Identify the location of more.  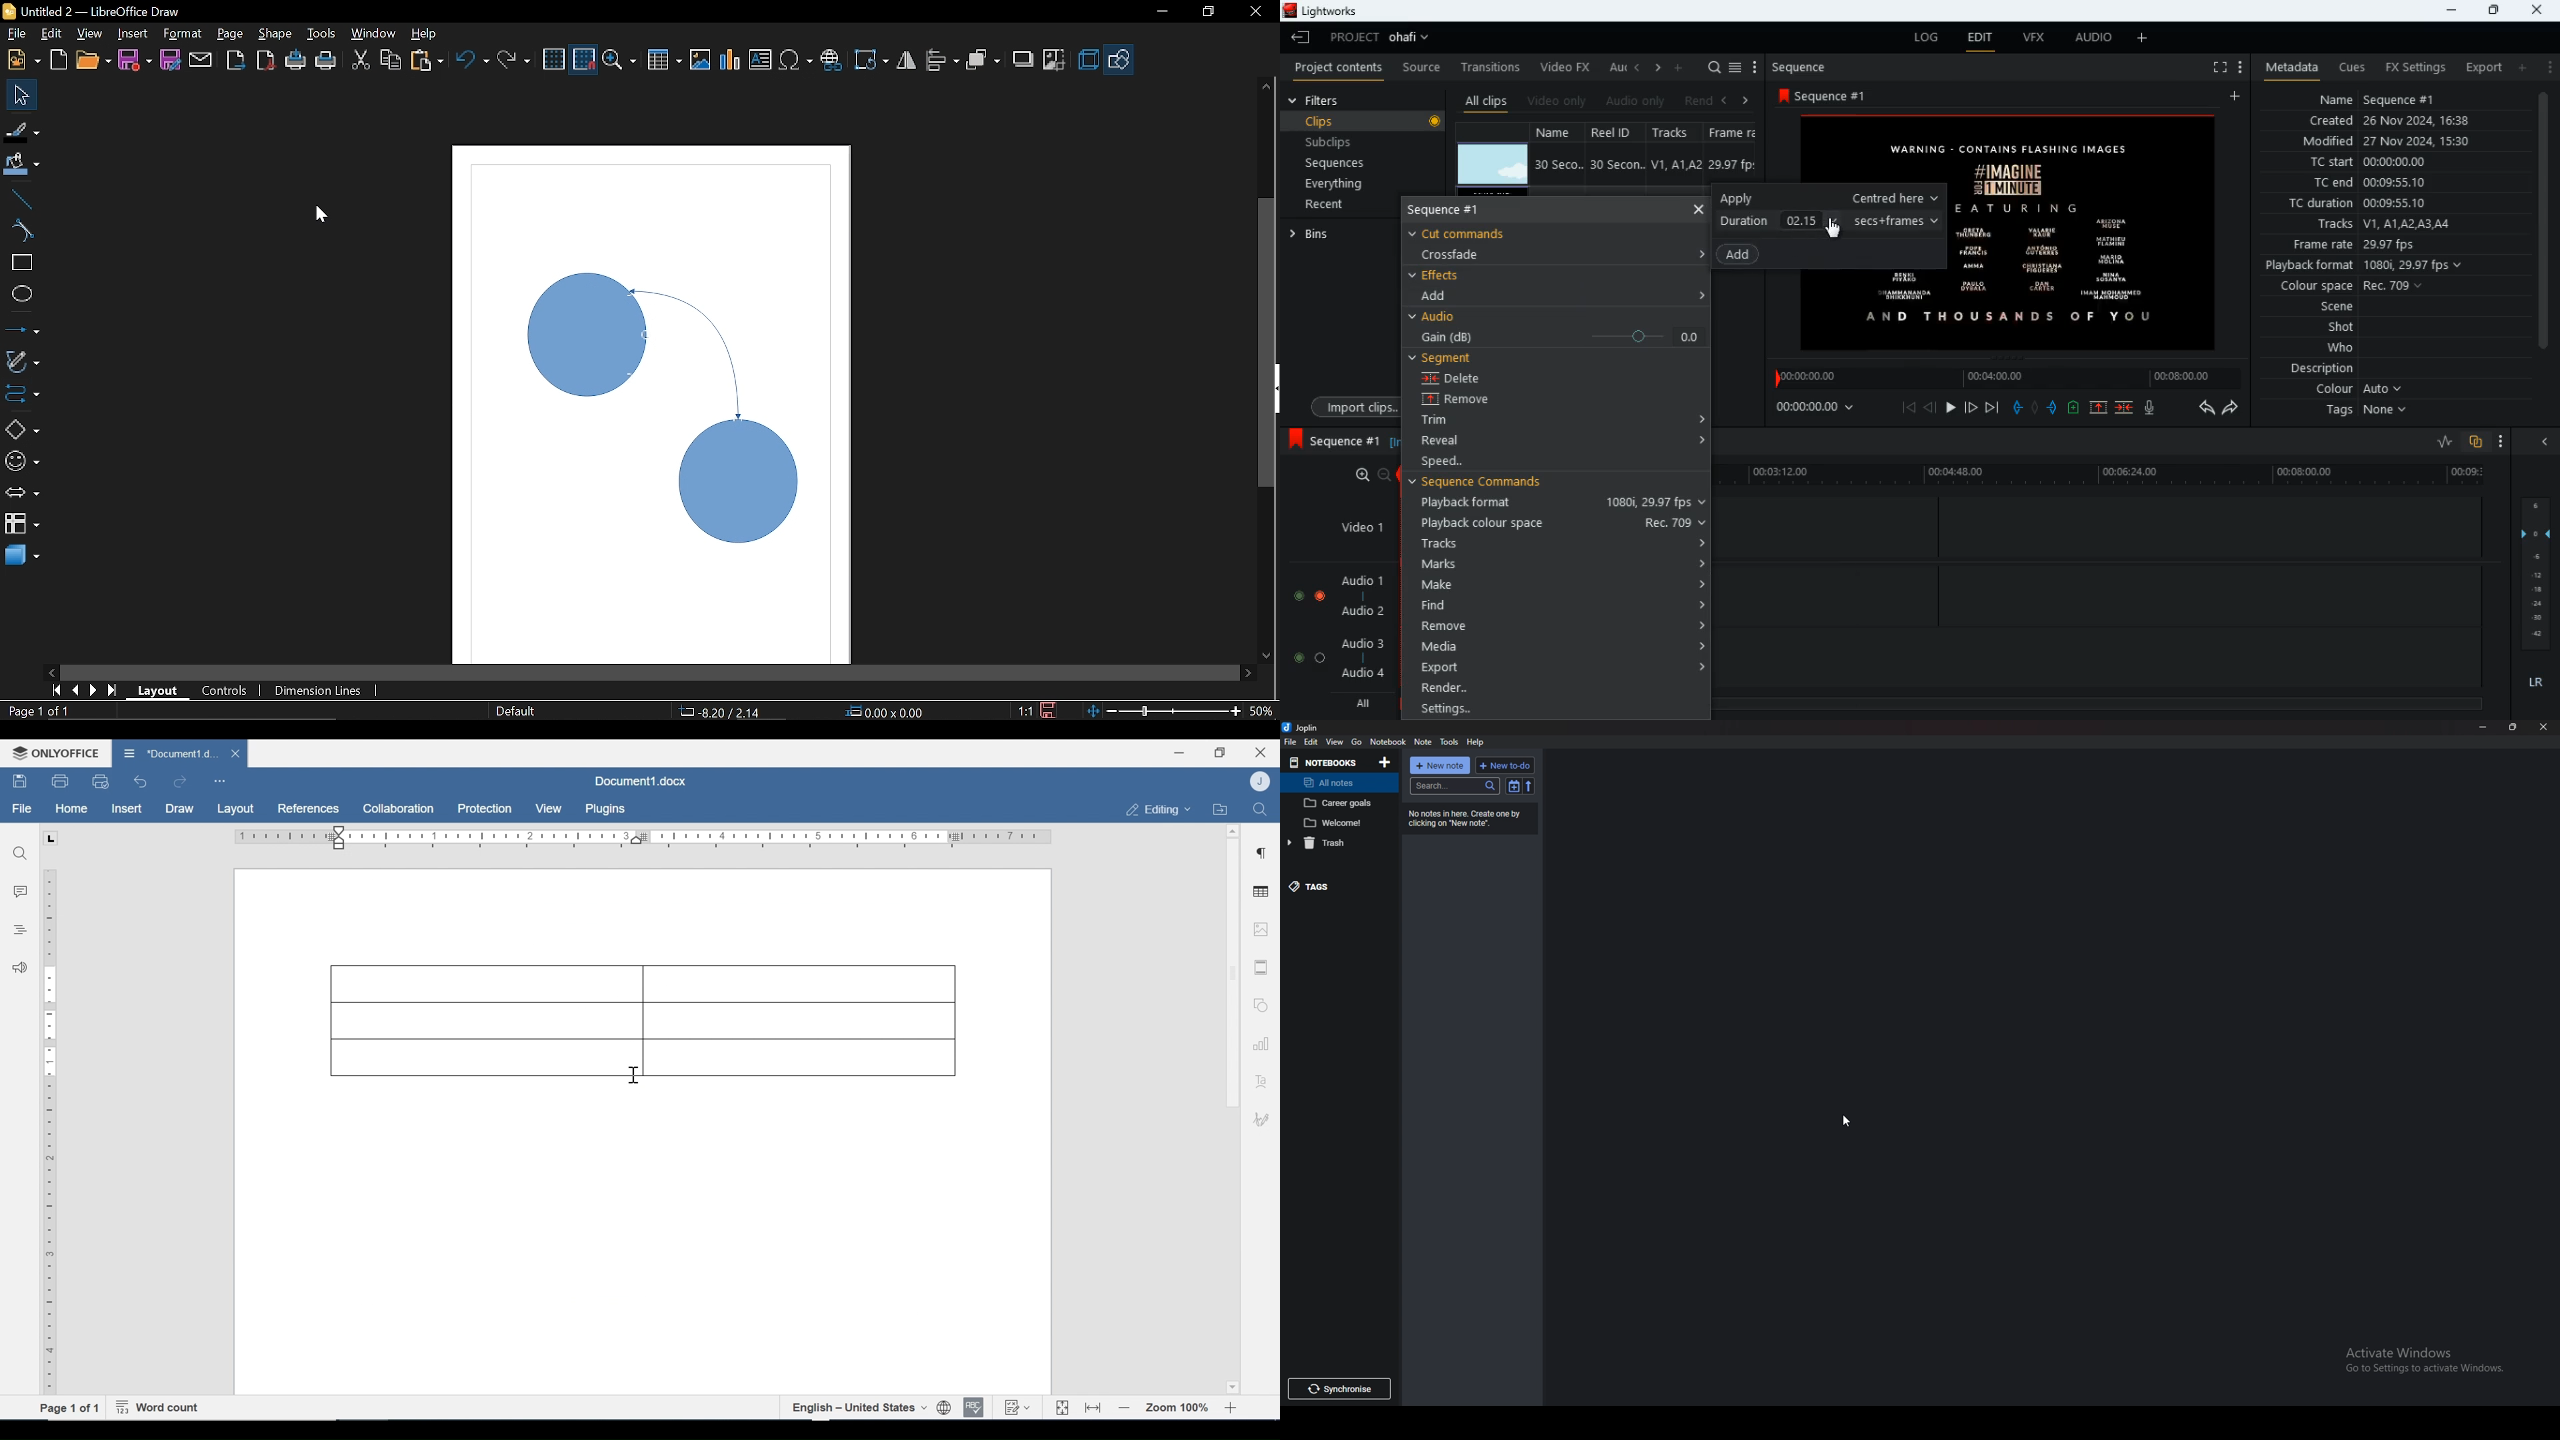
(2238, 66).